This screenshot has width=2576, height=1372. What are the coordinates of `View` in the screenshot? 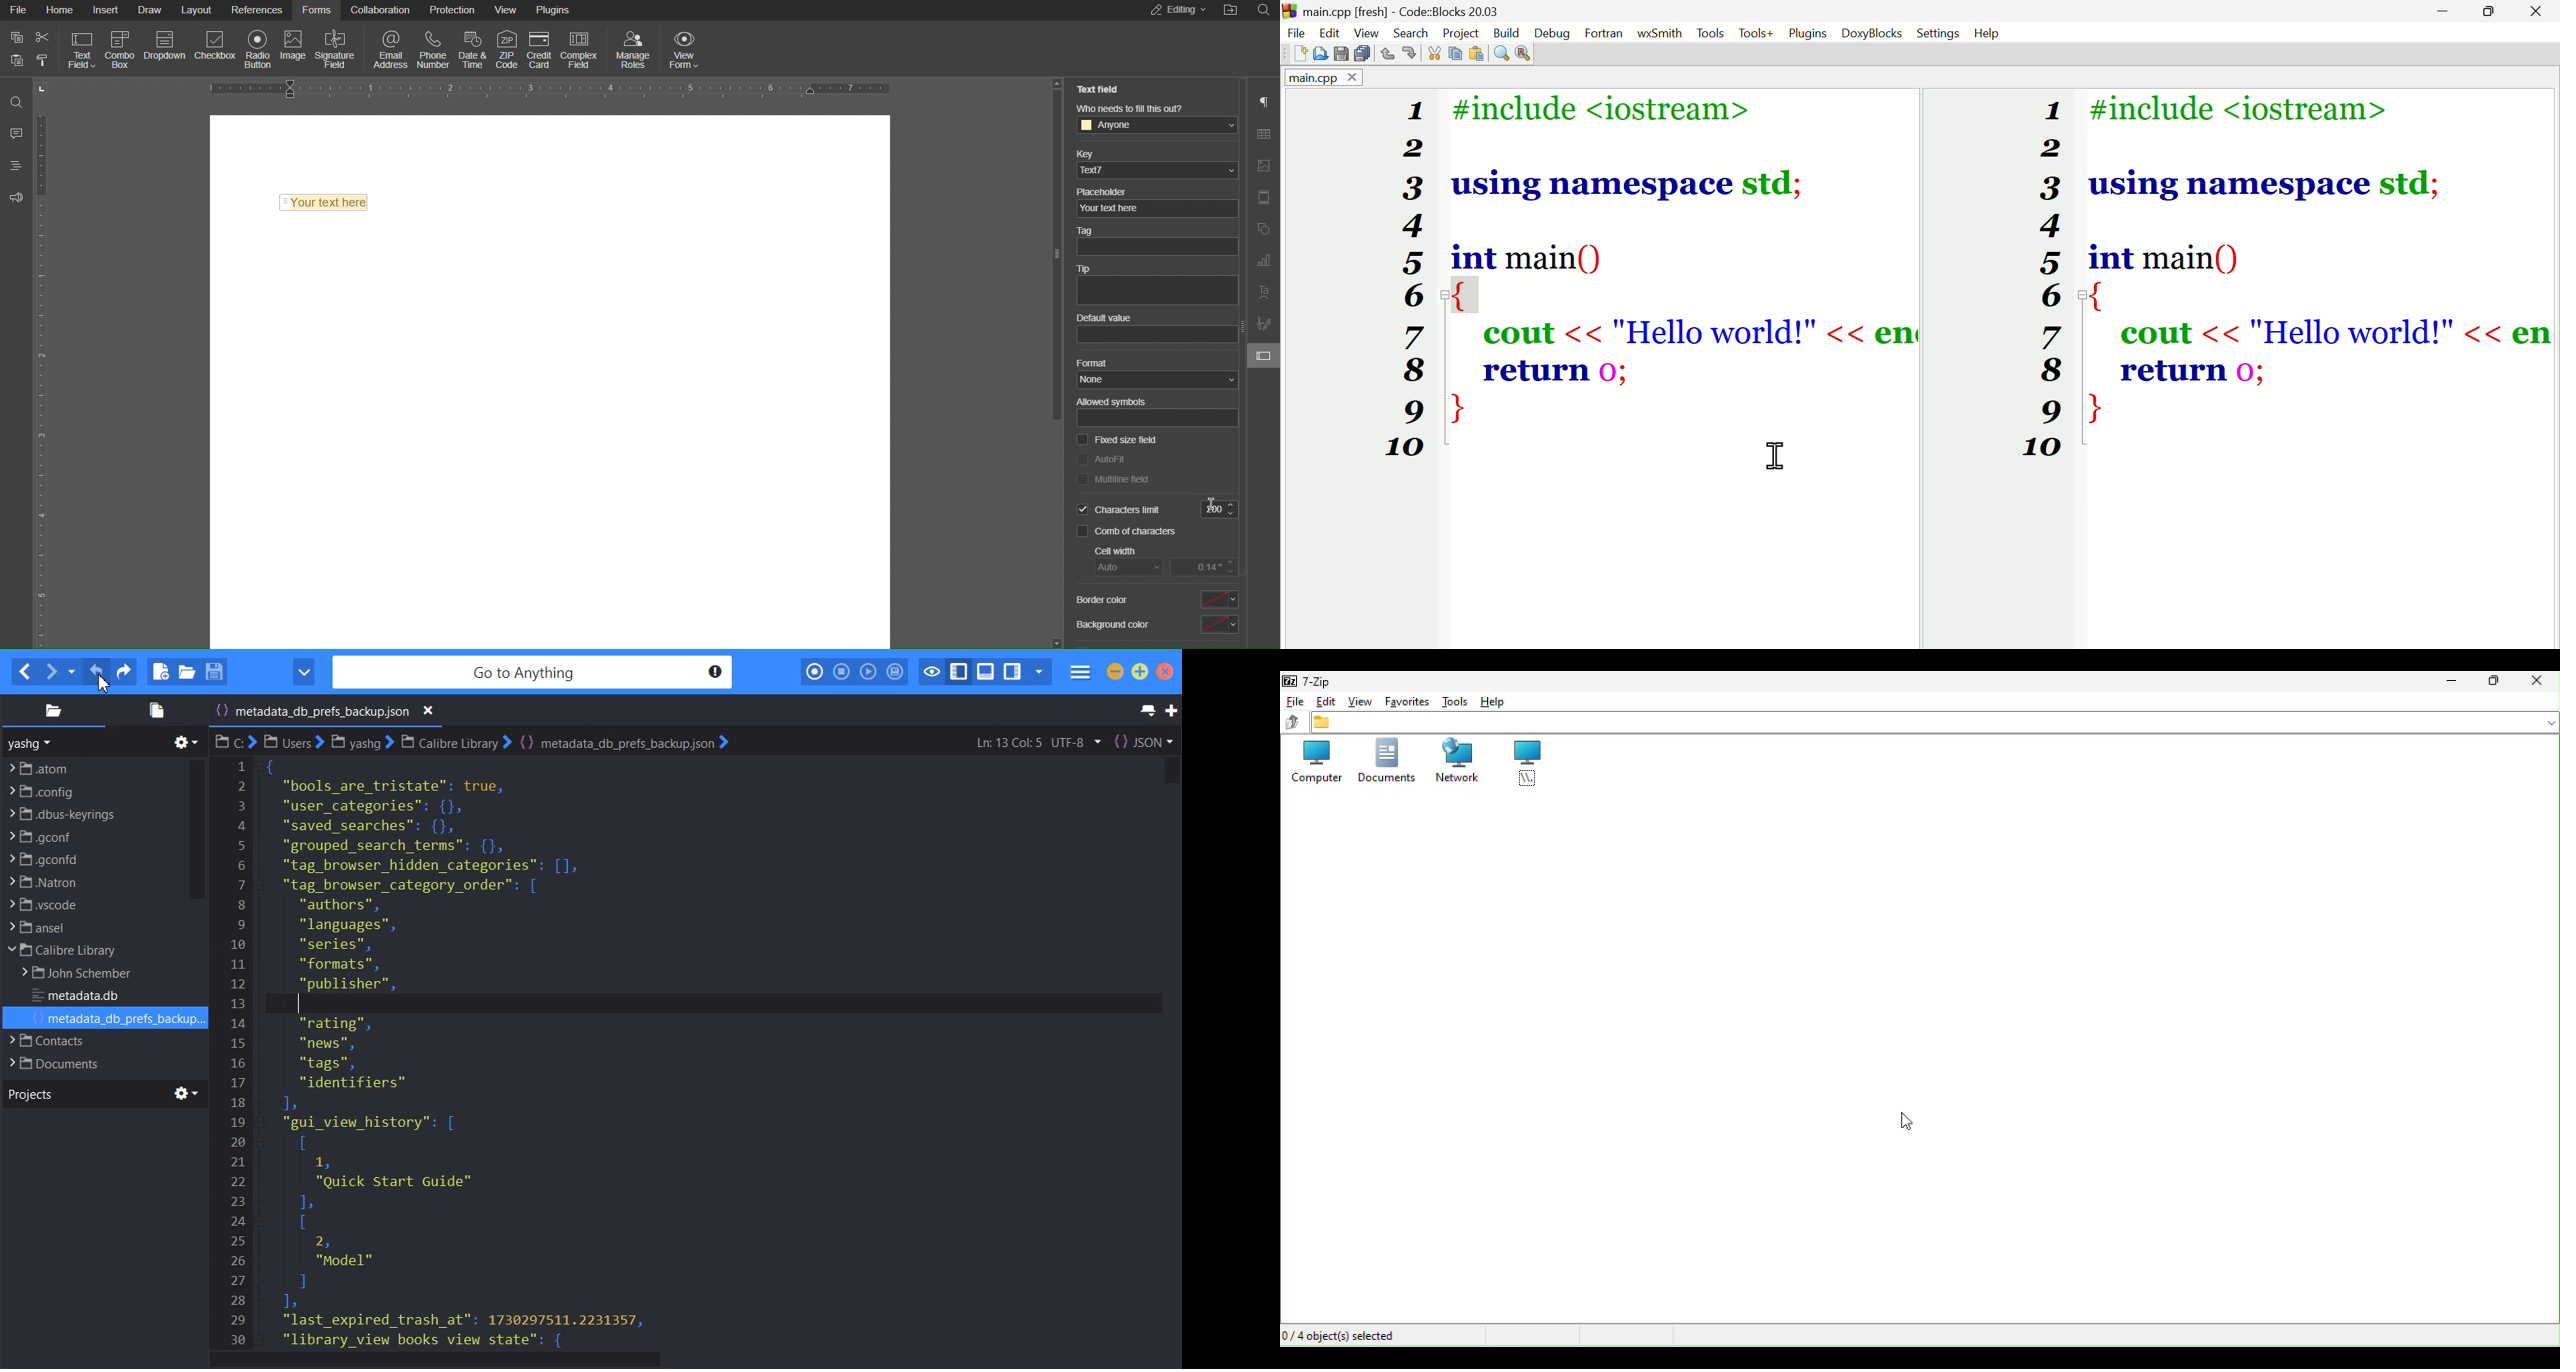 It's located at (1369, 32).